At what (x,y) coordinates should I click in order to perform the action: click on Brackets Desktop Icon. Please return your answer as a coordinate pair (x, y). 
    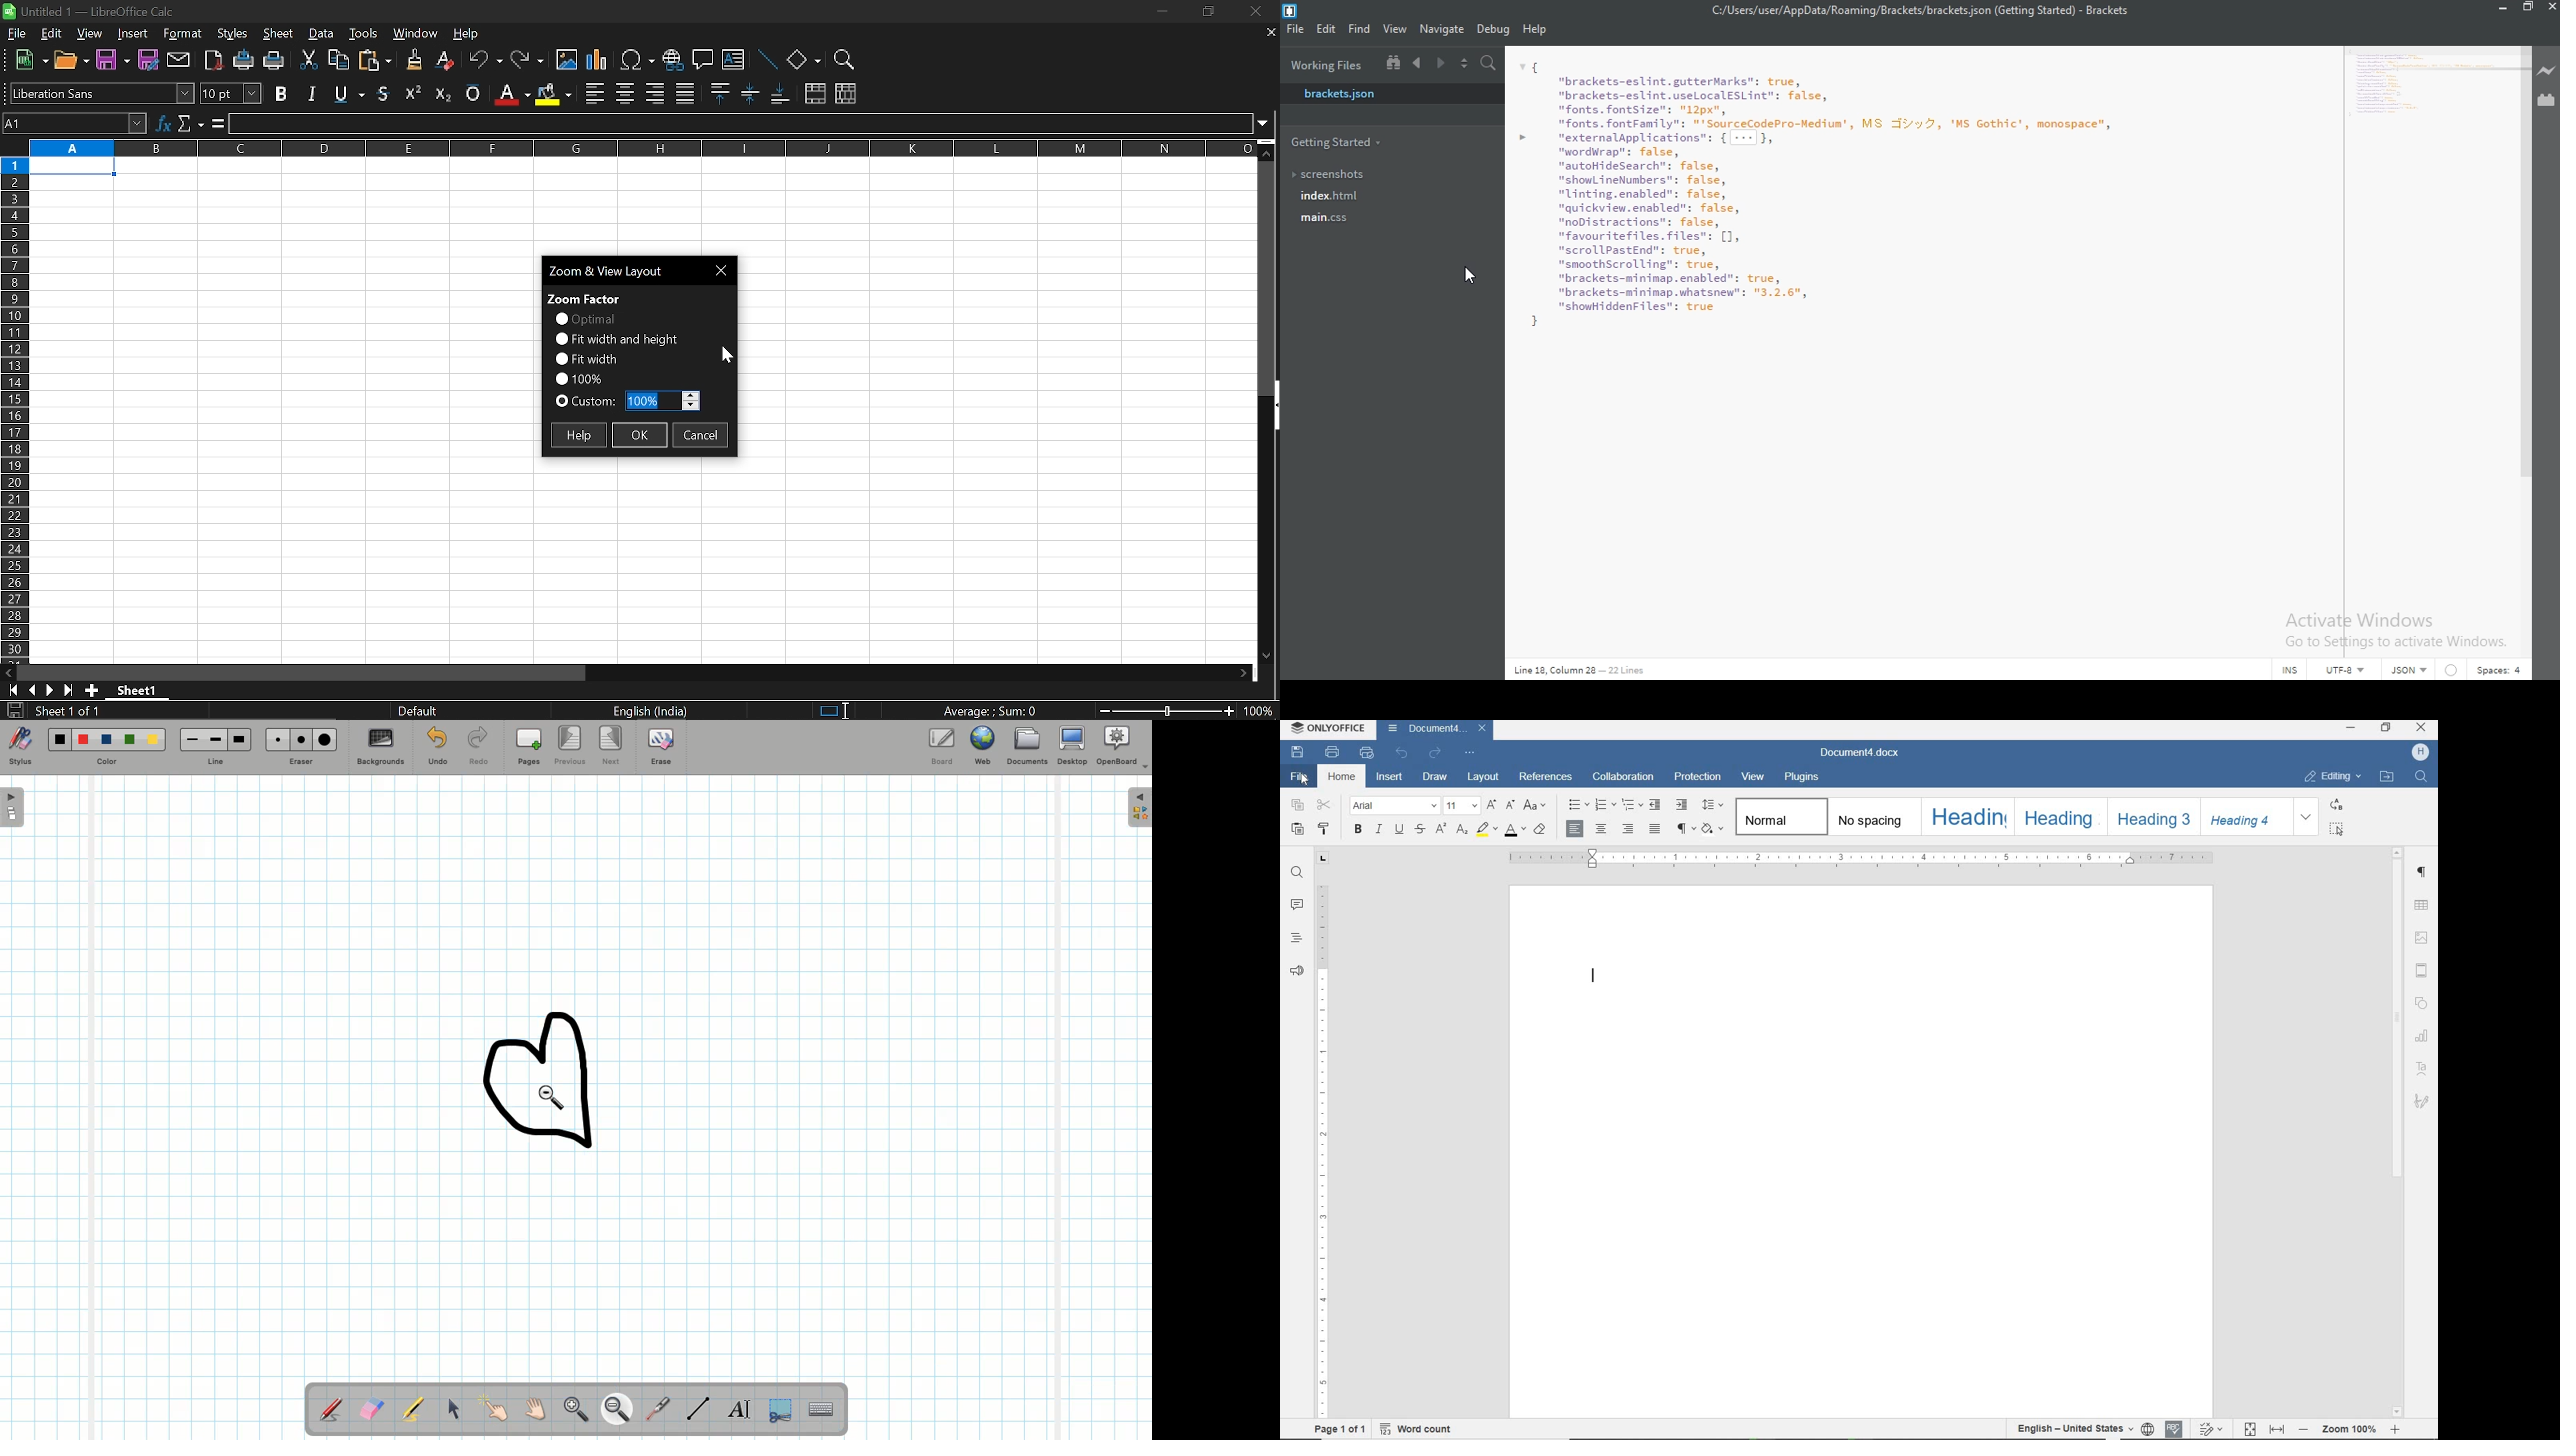
    Looking at the image, I should click on (1289, 11).